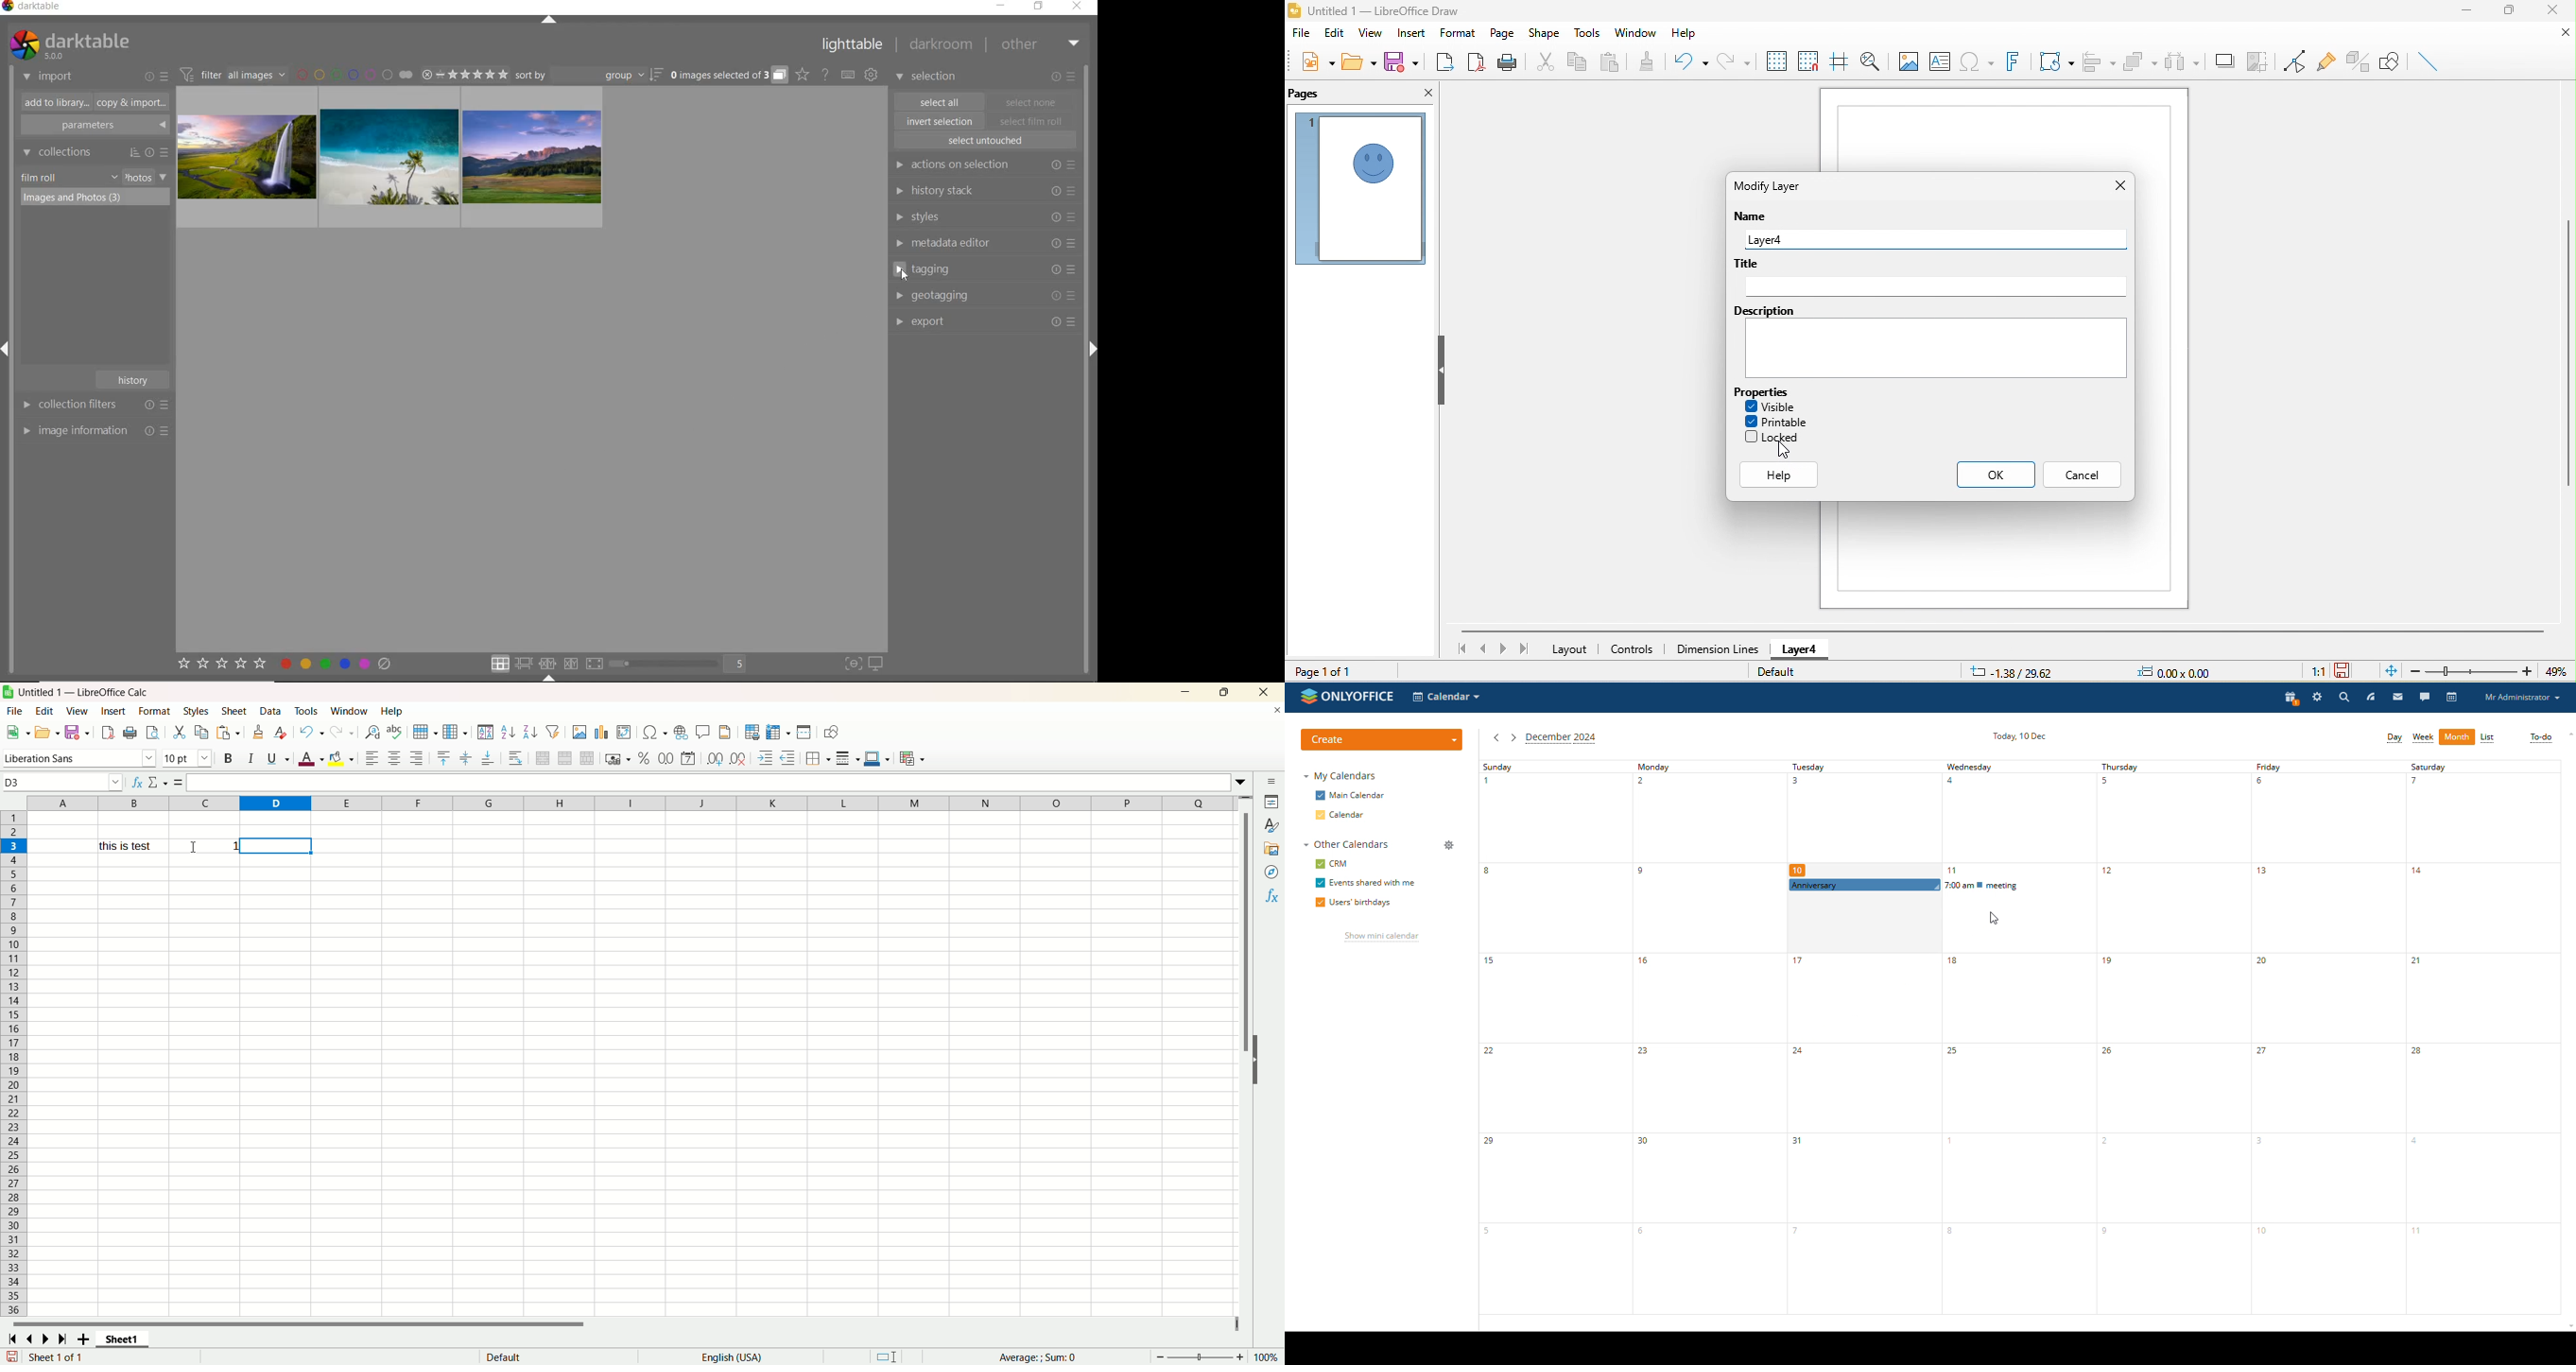 This screenshot has width=2576, height=1372. I want to click on untitled 1 - LibreOffice Draw, so click(1386, 11).